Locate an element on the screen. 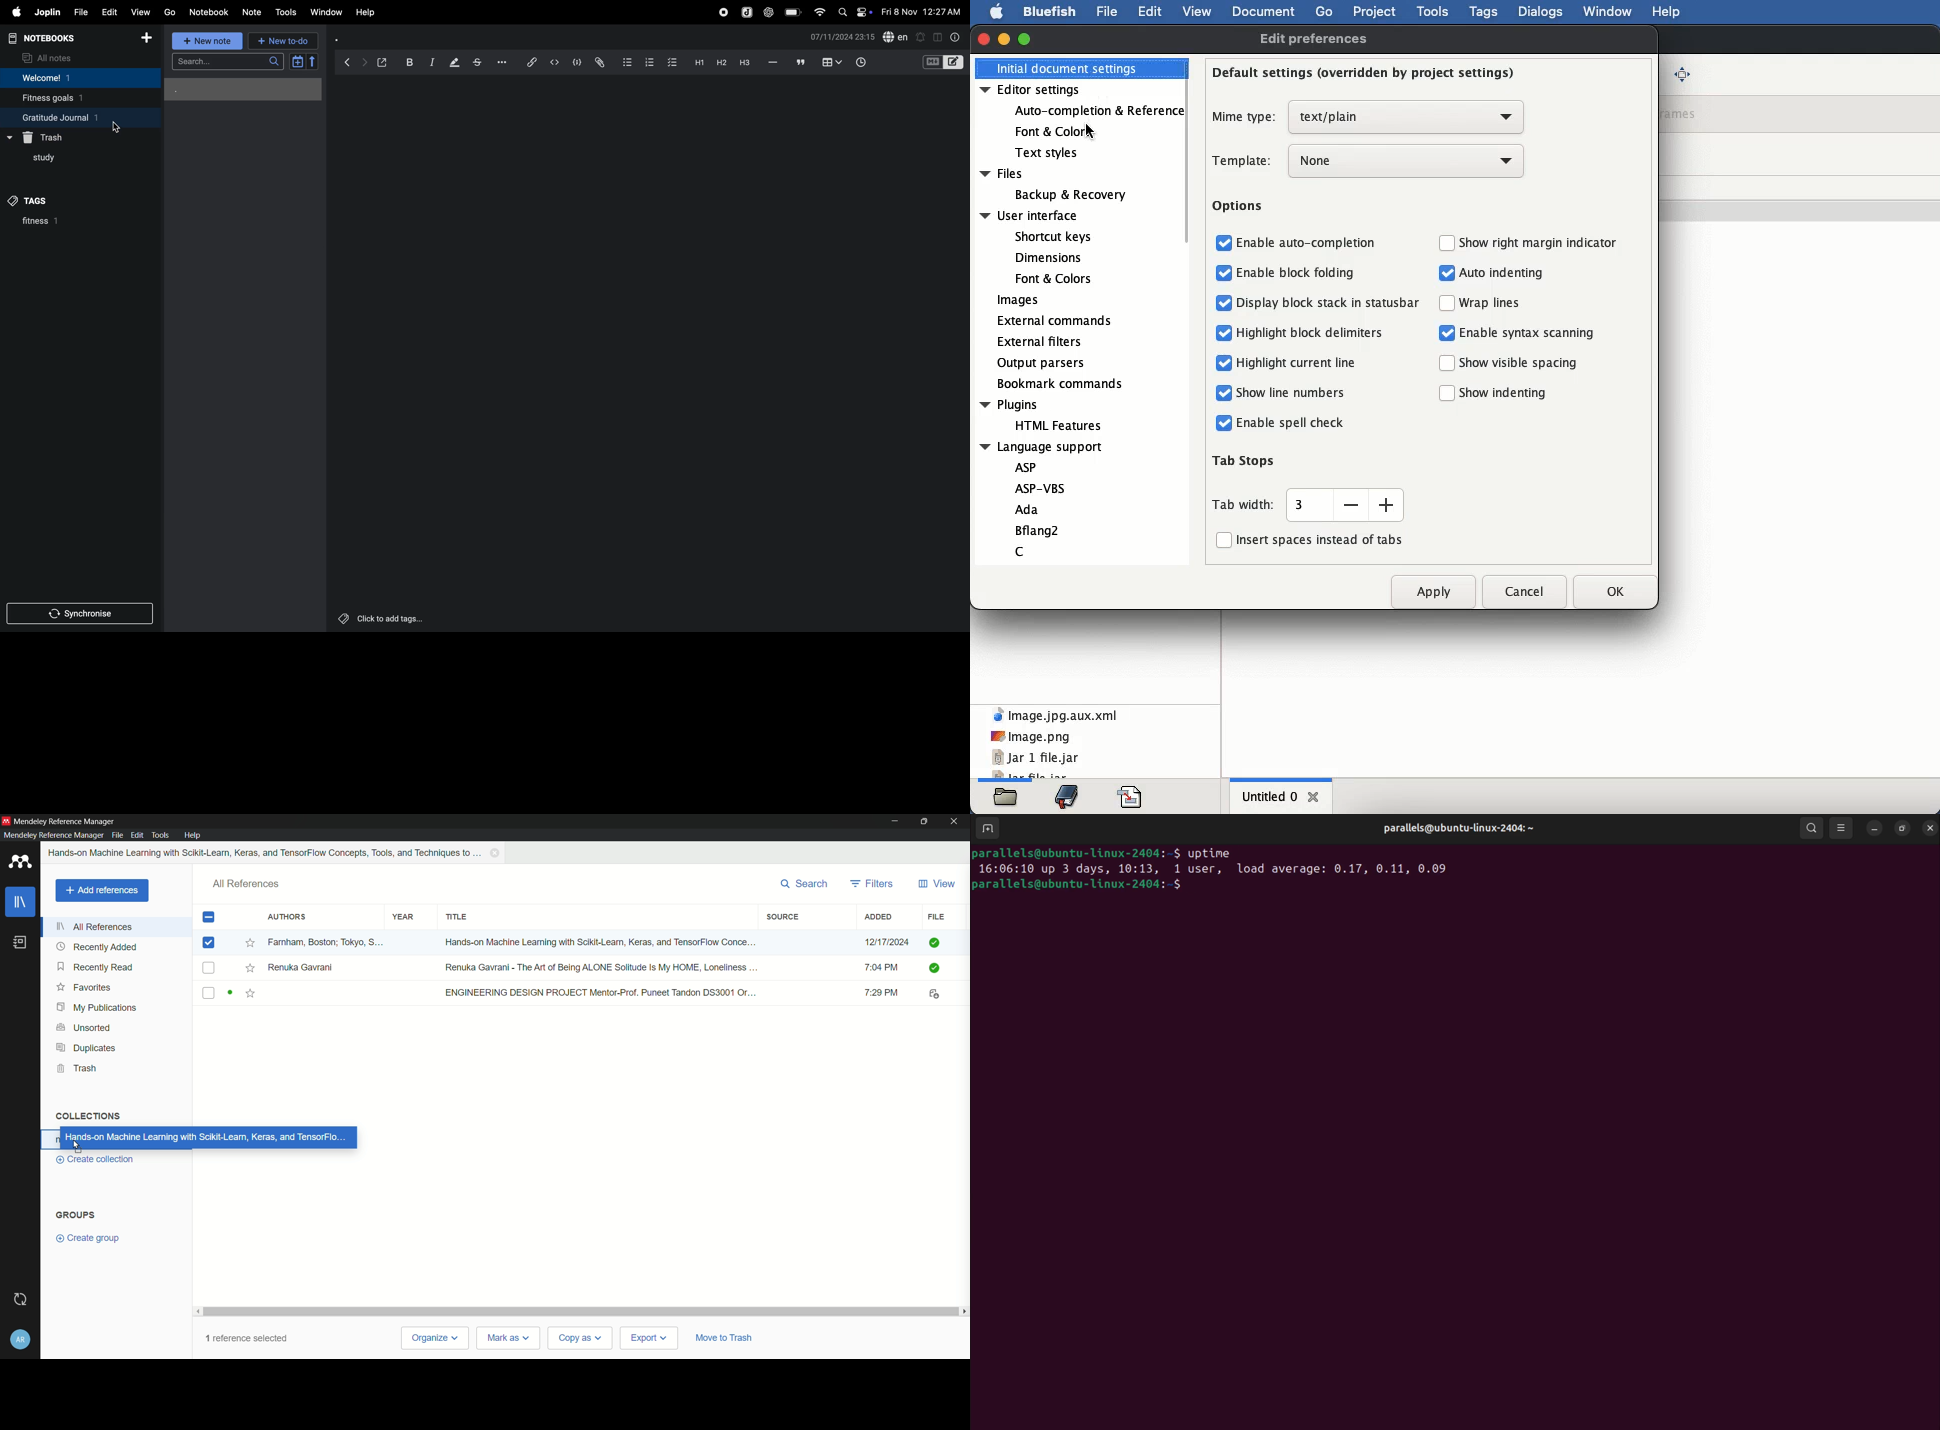 The width and height of the screenshot is (1960, 1456). duplicates is located at coordinates (86, 1048).